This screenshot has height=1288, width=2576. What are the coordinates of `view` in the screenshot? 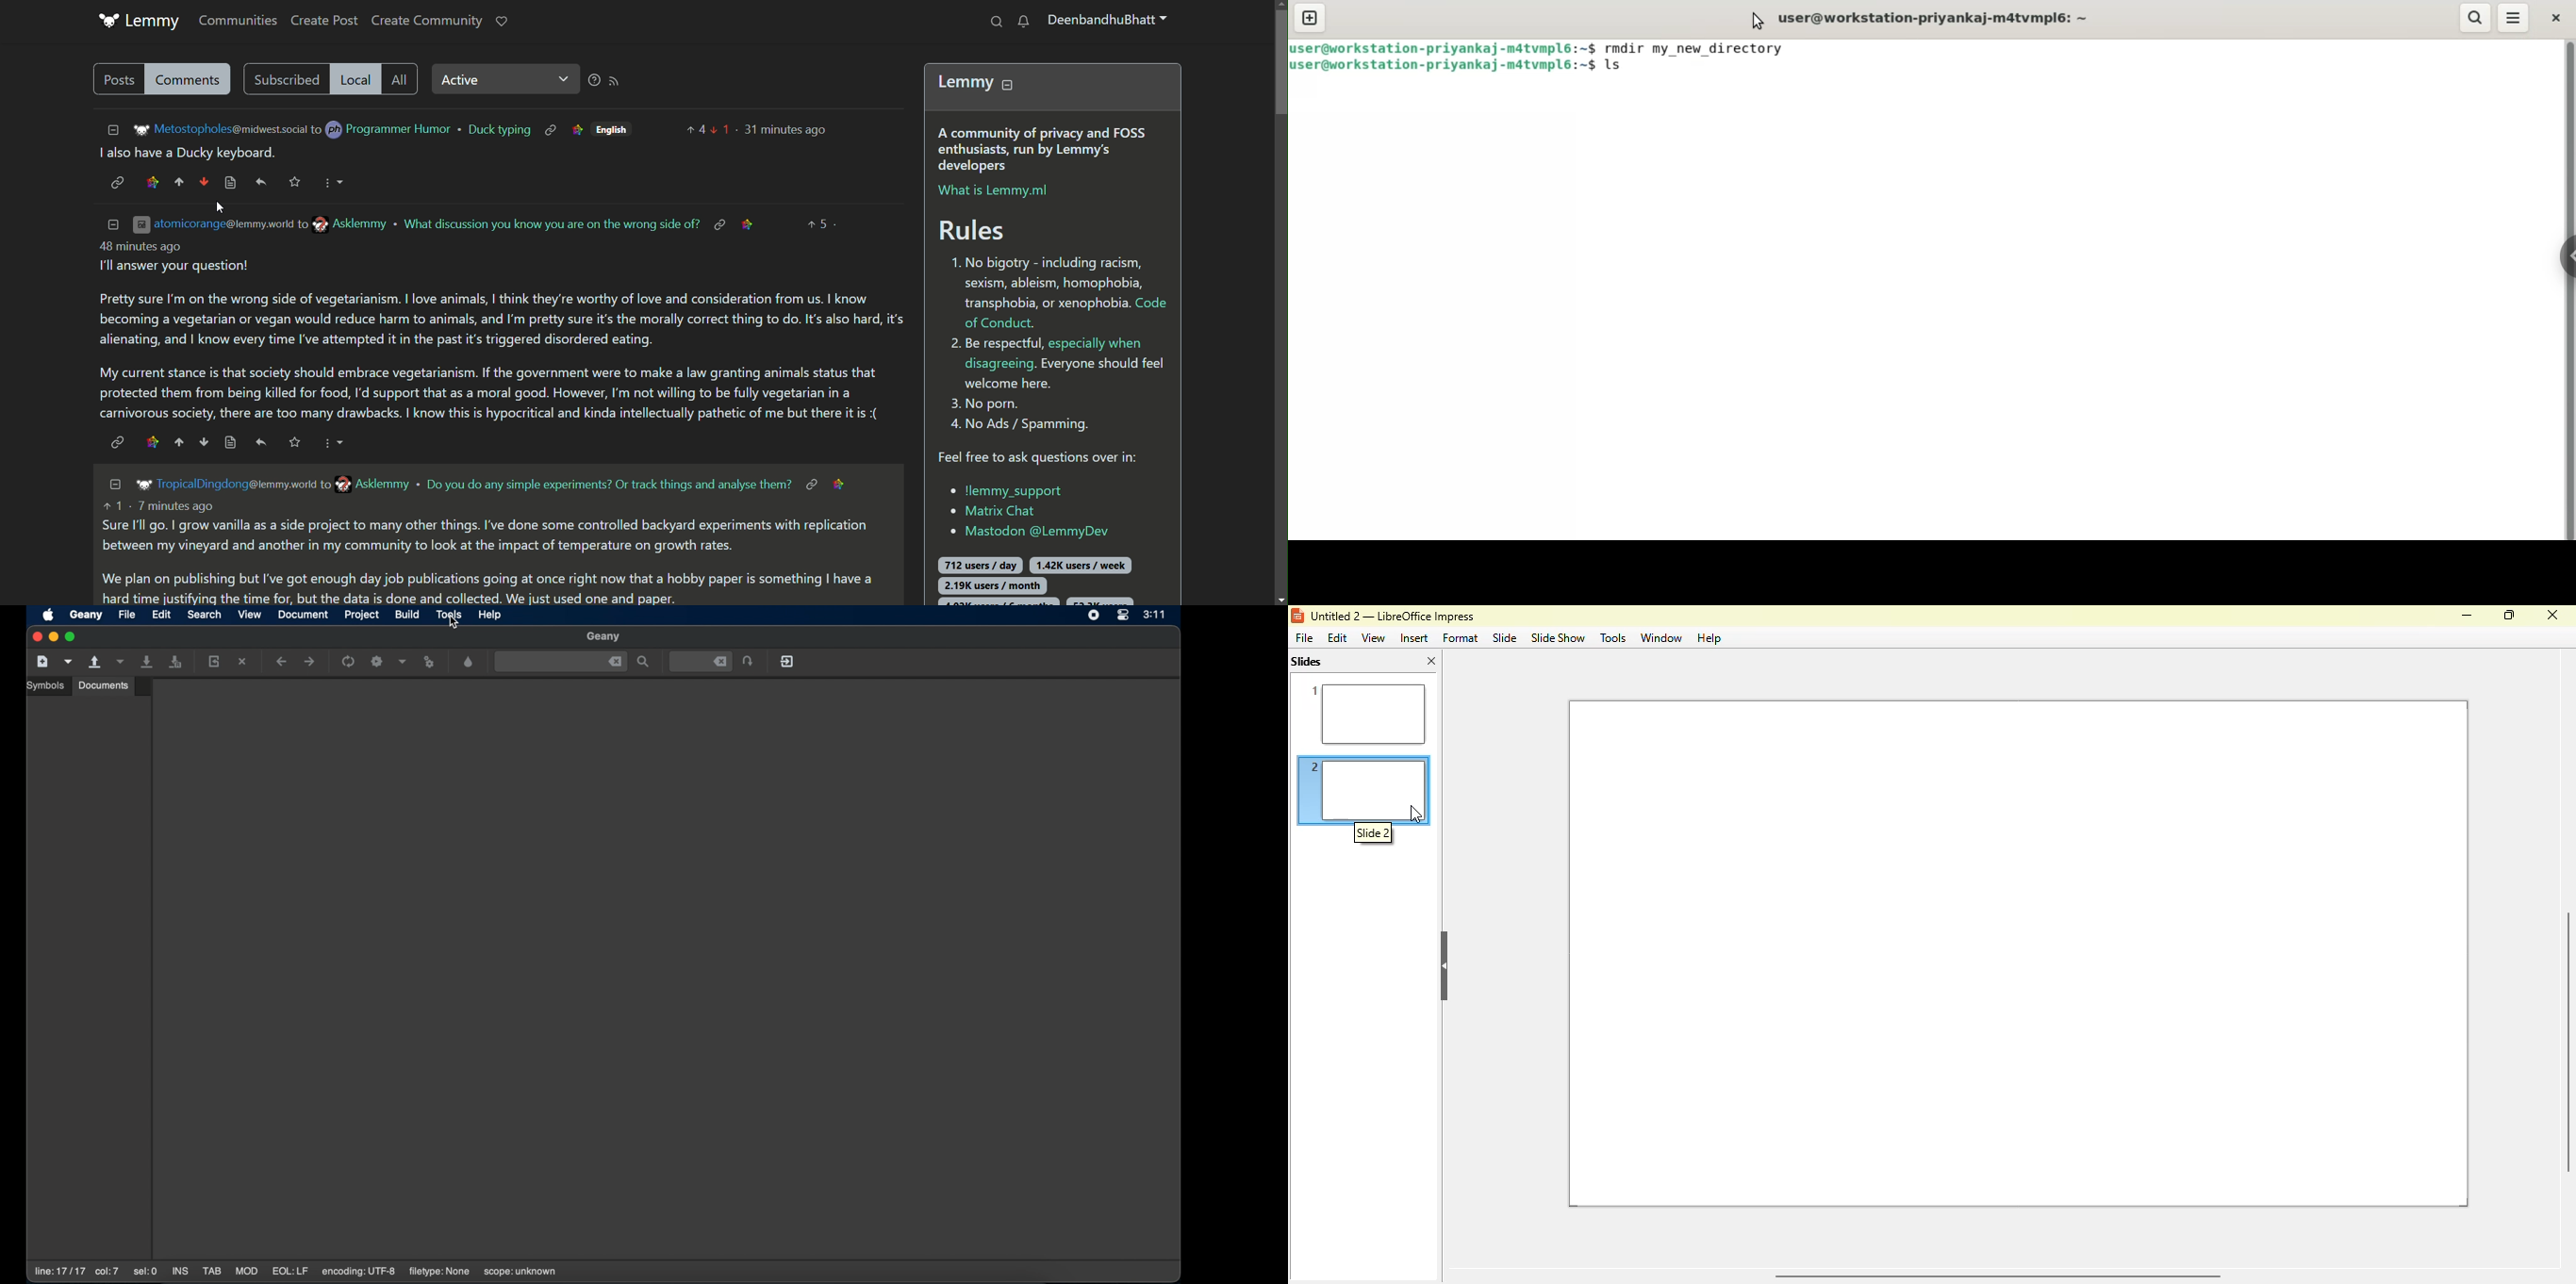 It's located at (250, 614).